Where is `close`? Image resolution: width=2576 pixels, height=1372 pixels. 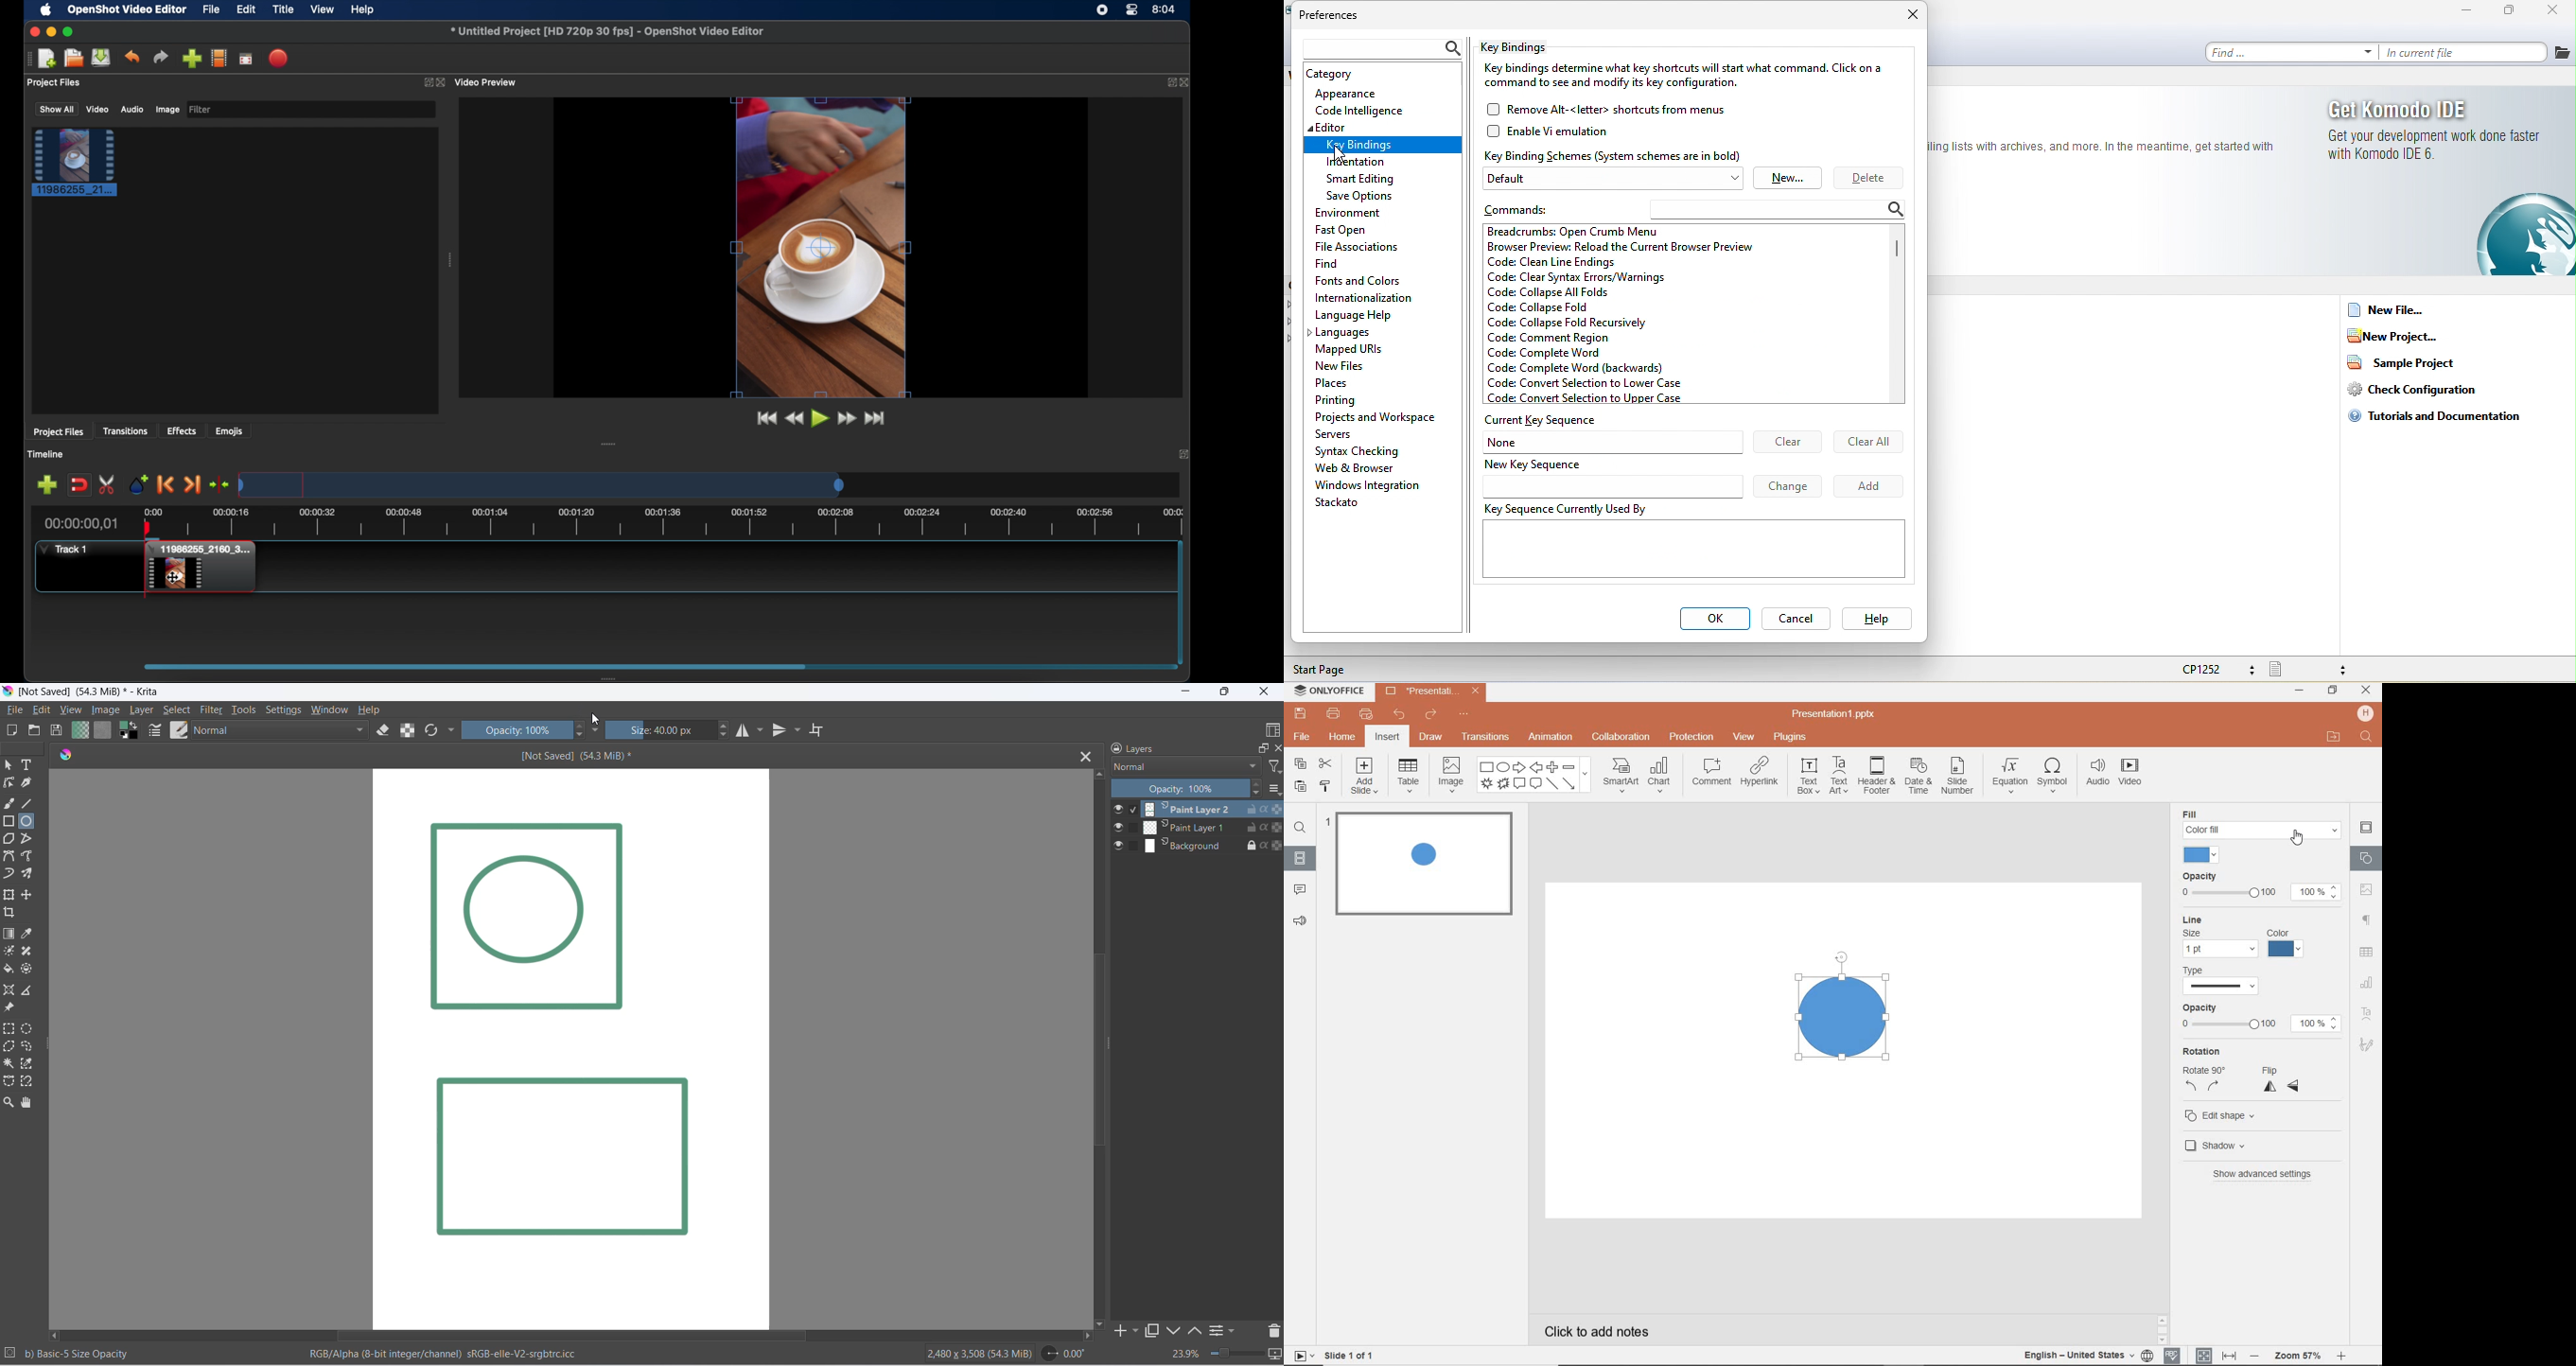 close is located at coordinates (1183, 454).